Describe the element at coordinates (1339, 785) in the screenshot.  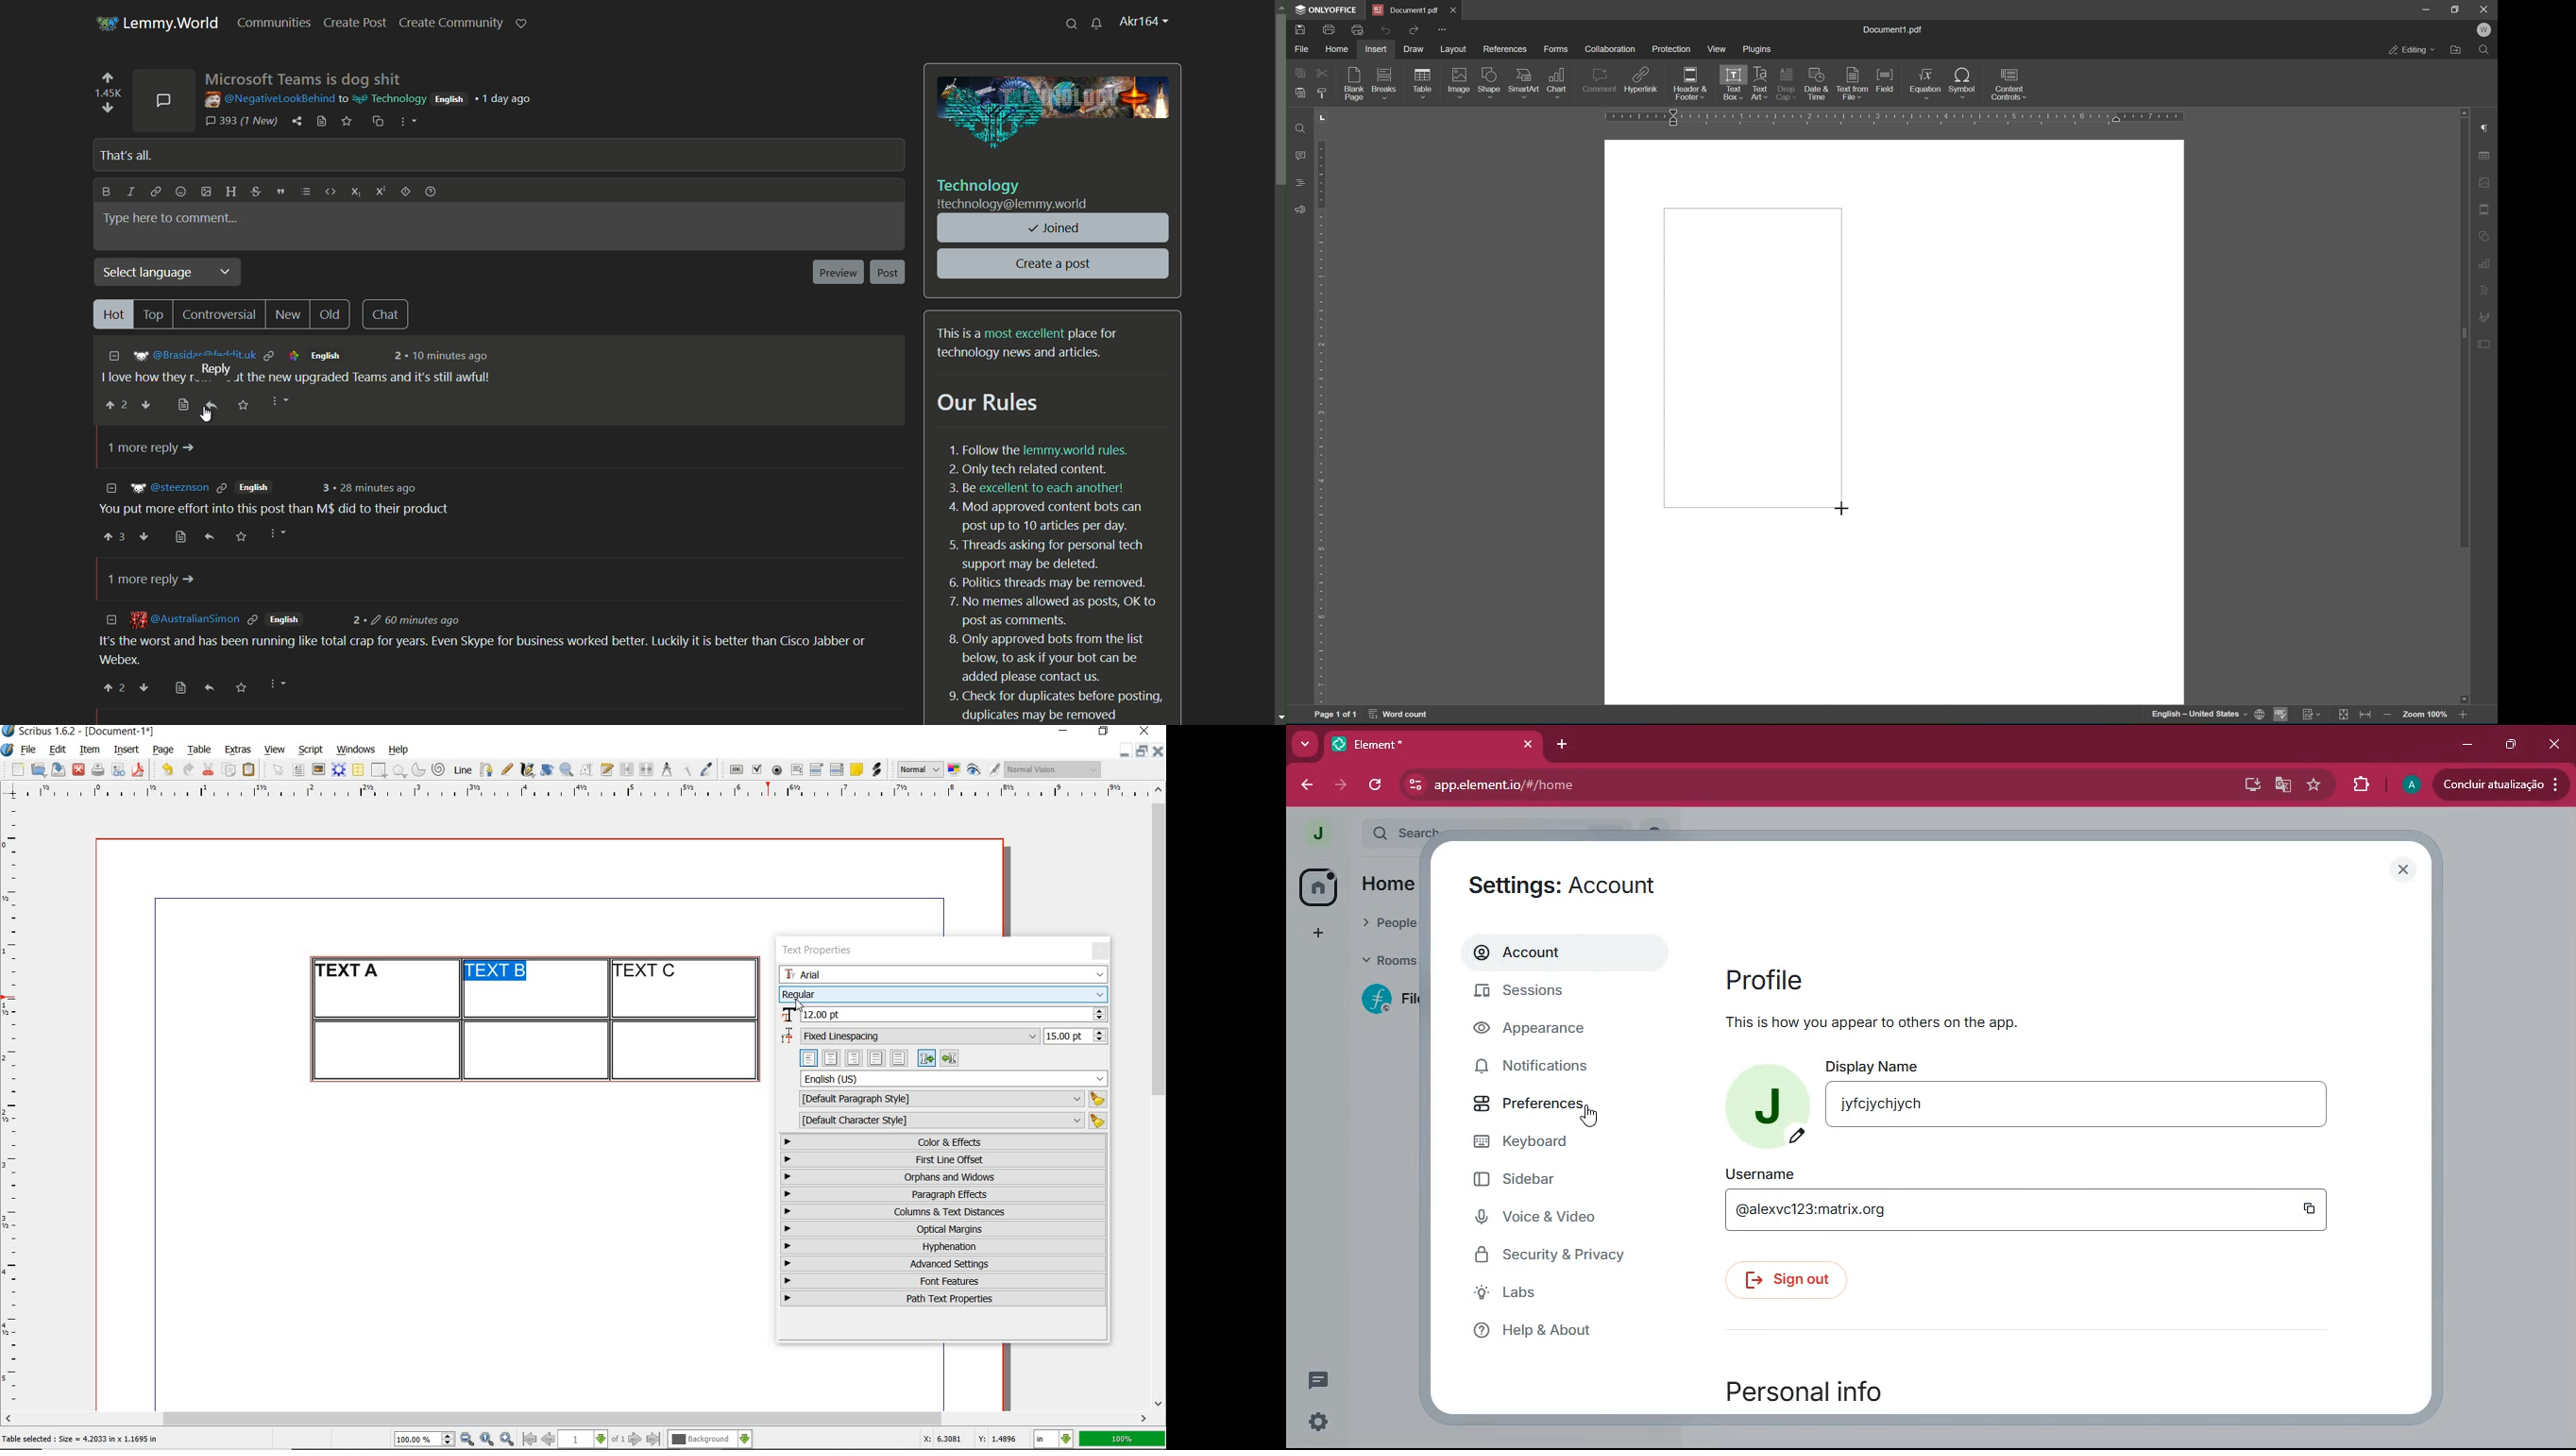
I see `forward` at that location.